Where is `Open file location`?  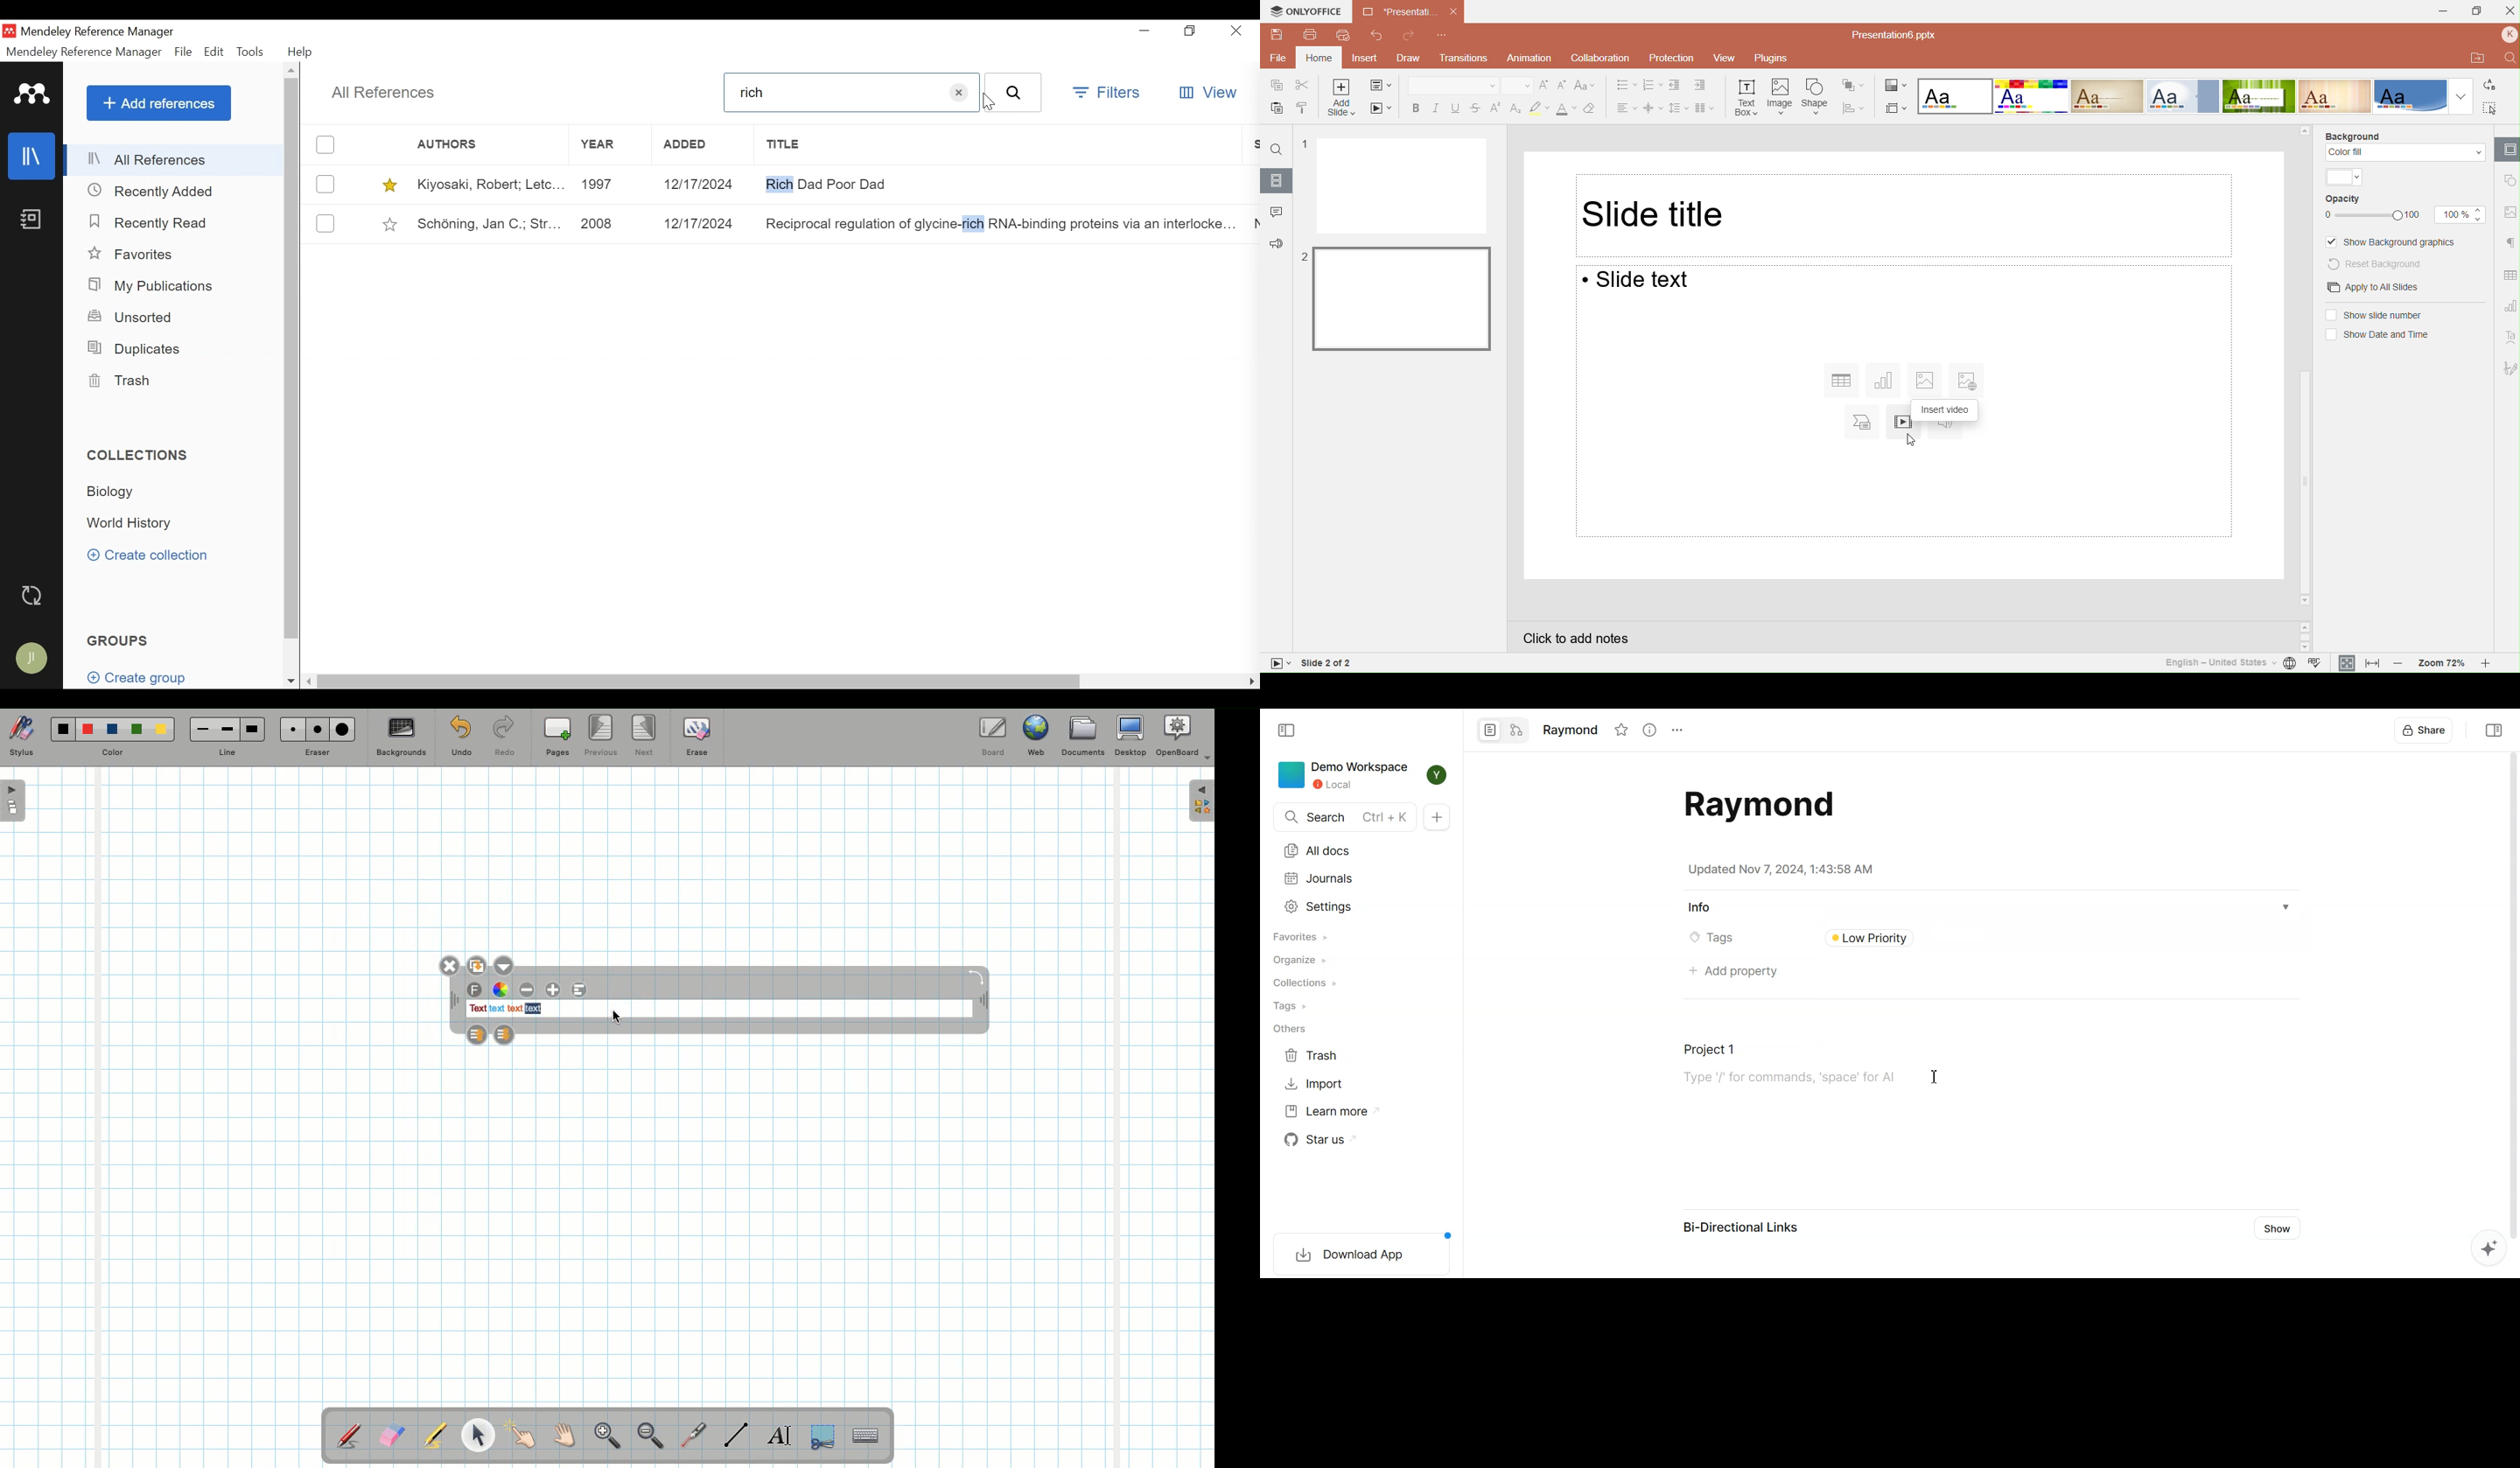
Open file location is located at coordinates (2477, 59).